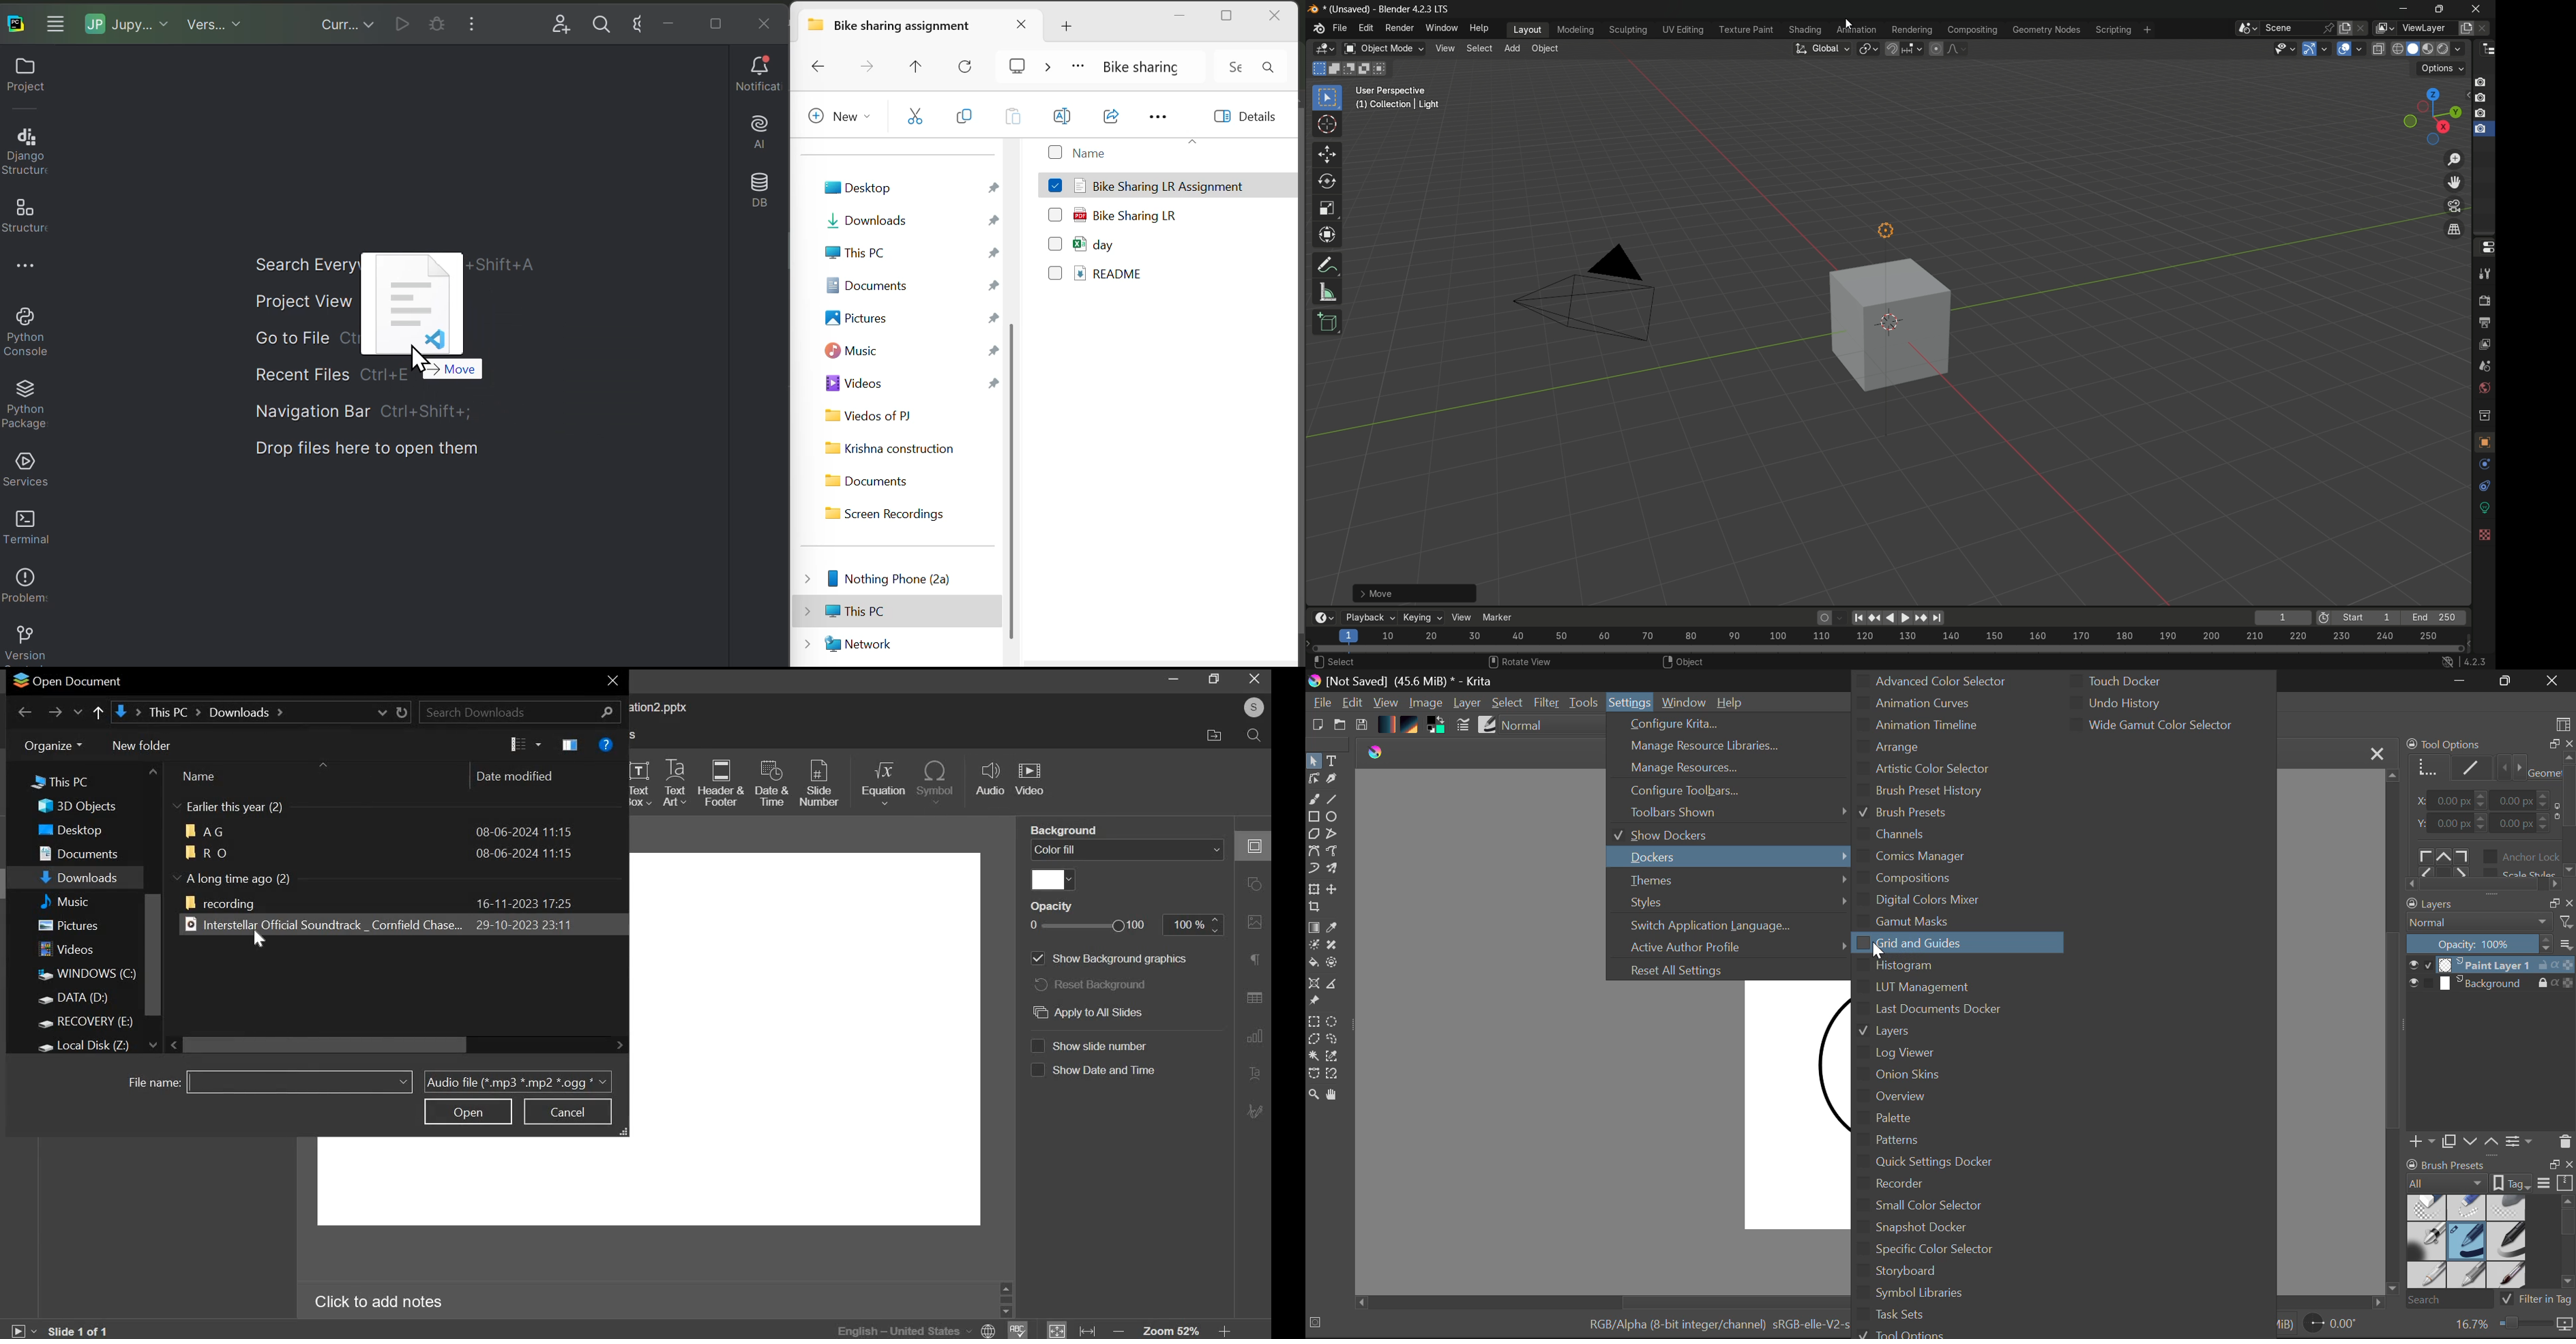  What do you see at coordinates (525, 853) in the screenshot?
I see `creation date` at bounding box center [525, 853].